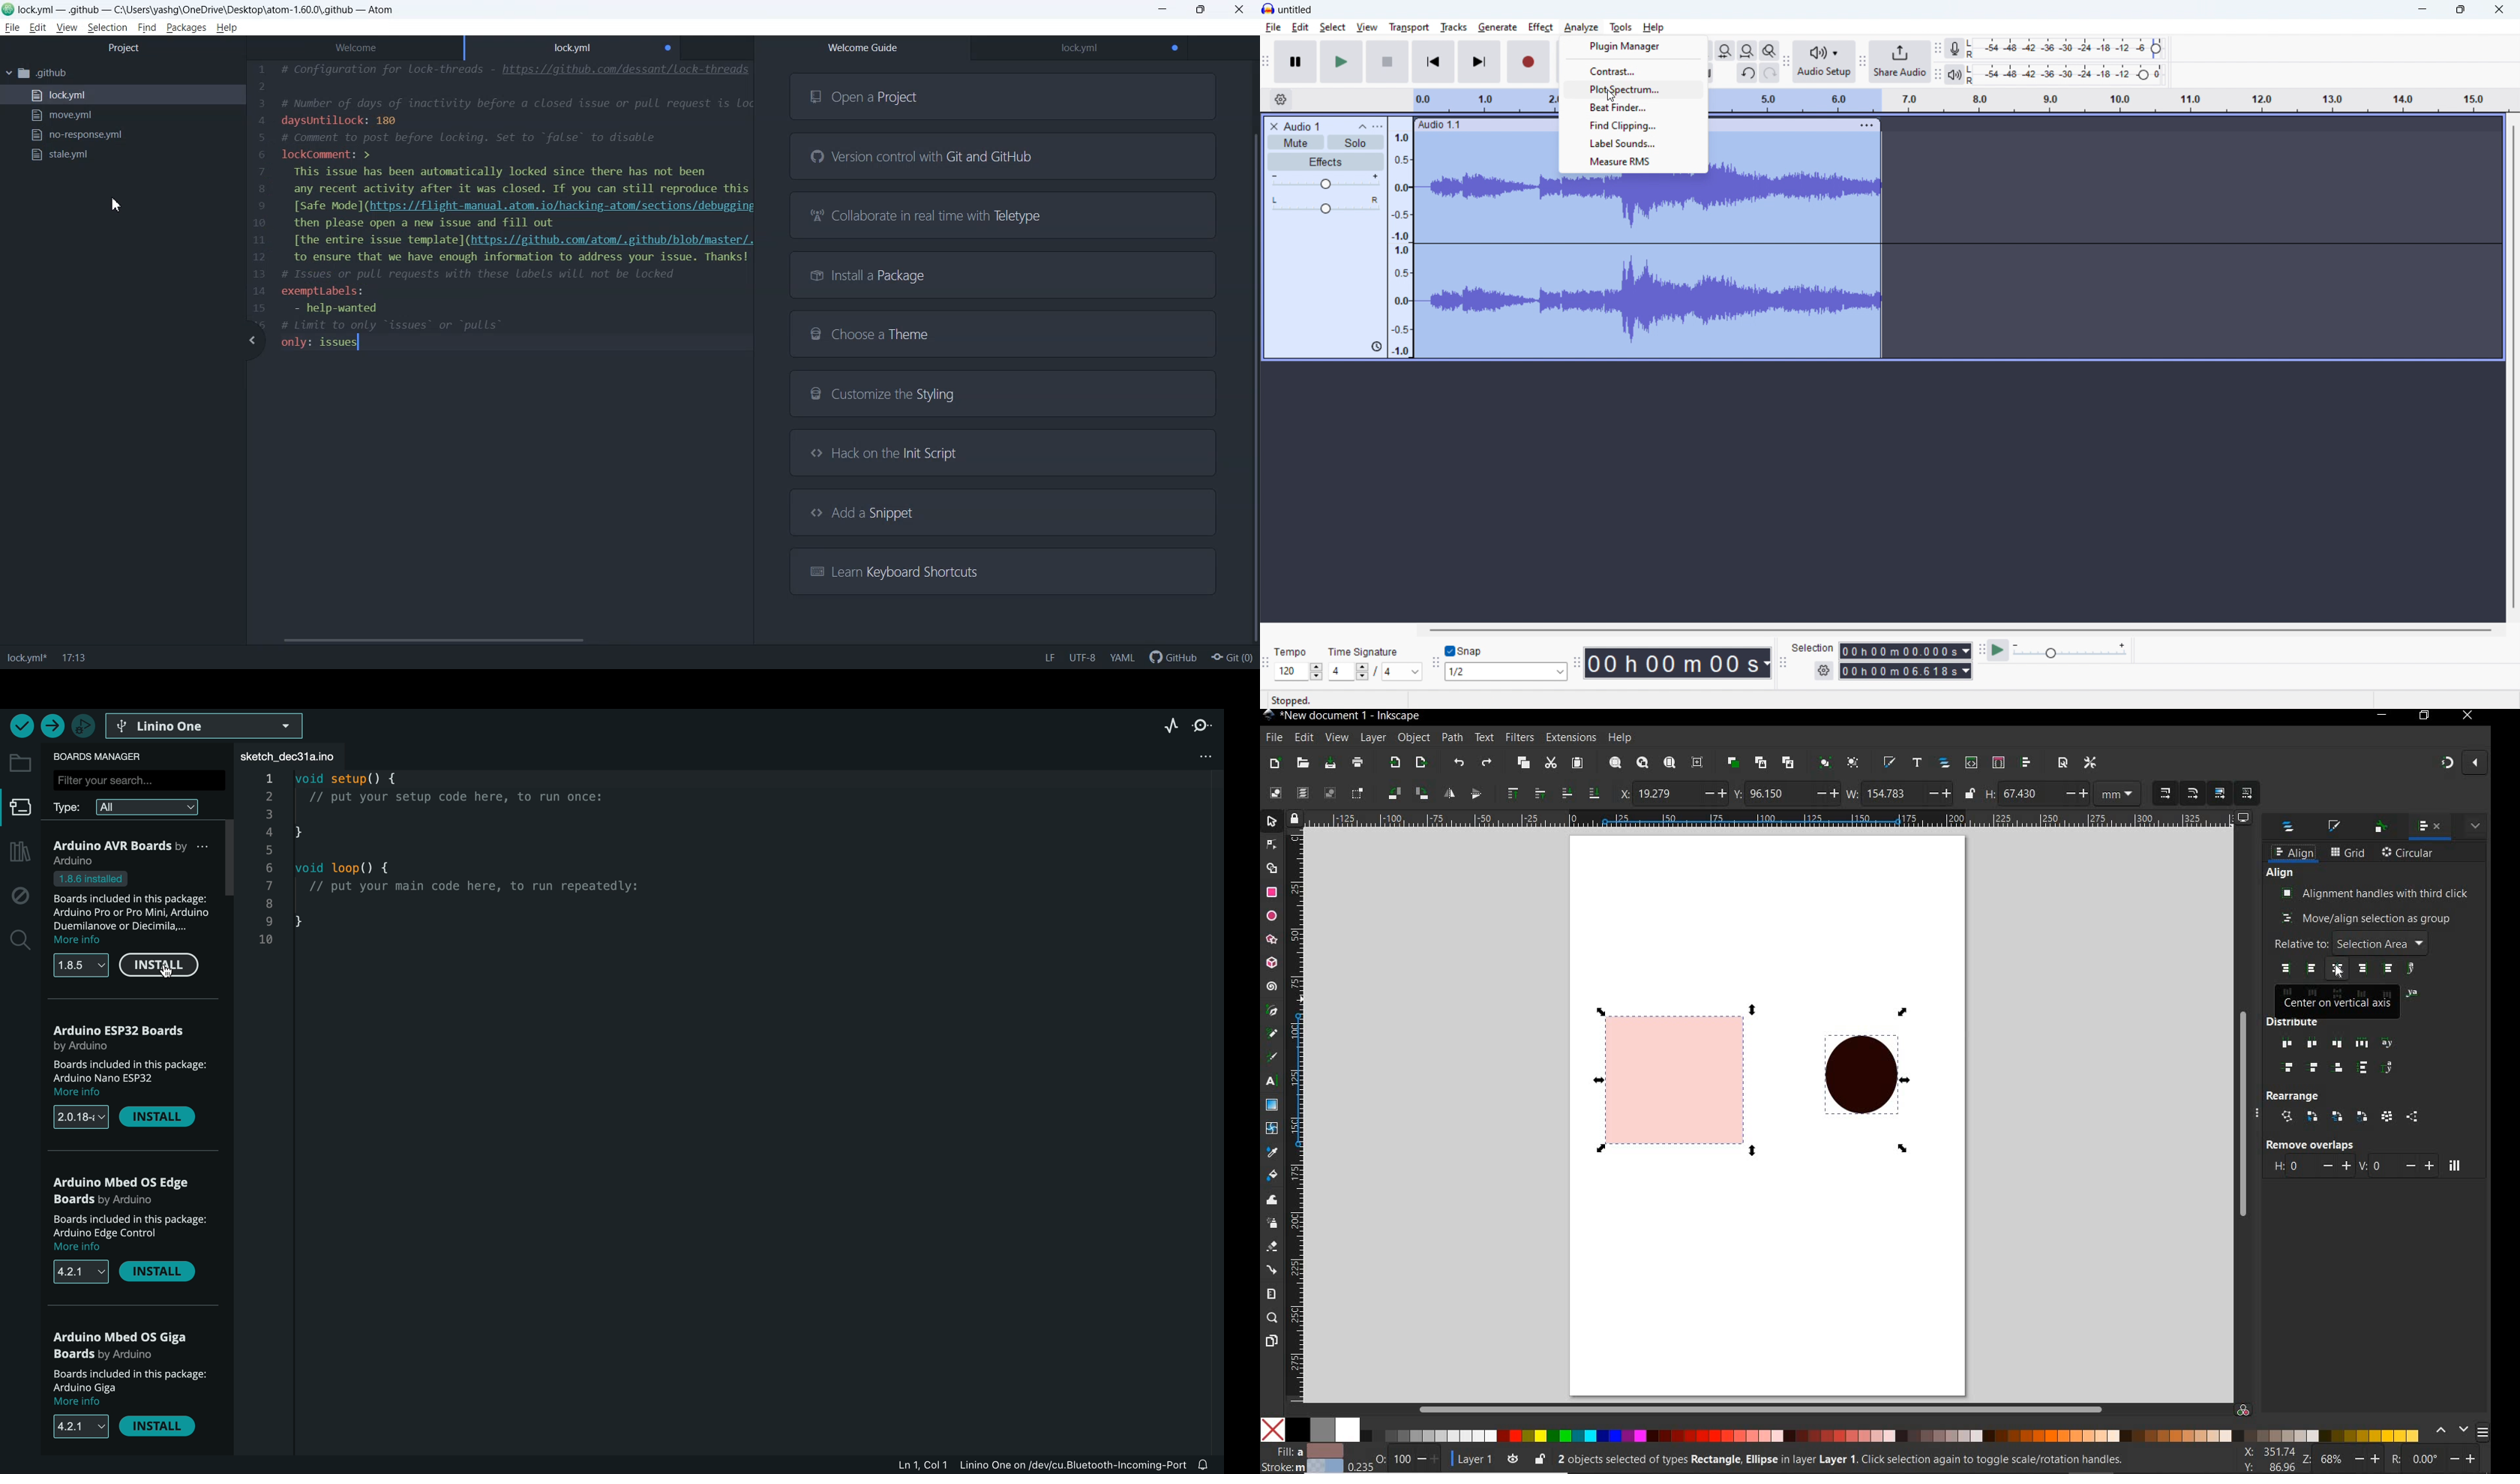 The image size is (2520, 1484). Describe the element at coordinates (1634, 107) in the screenshot. I see `beat finder` at that location.